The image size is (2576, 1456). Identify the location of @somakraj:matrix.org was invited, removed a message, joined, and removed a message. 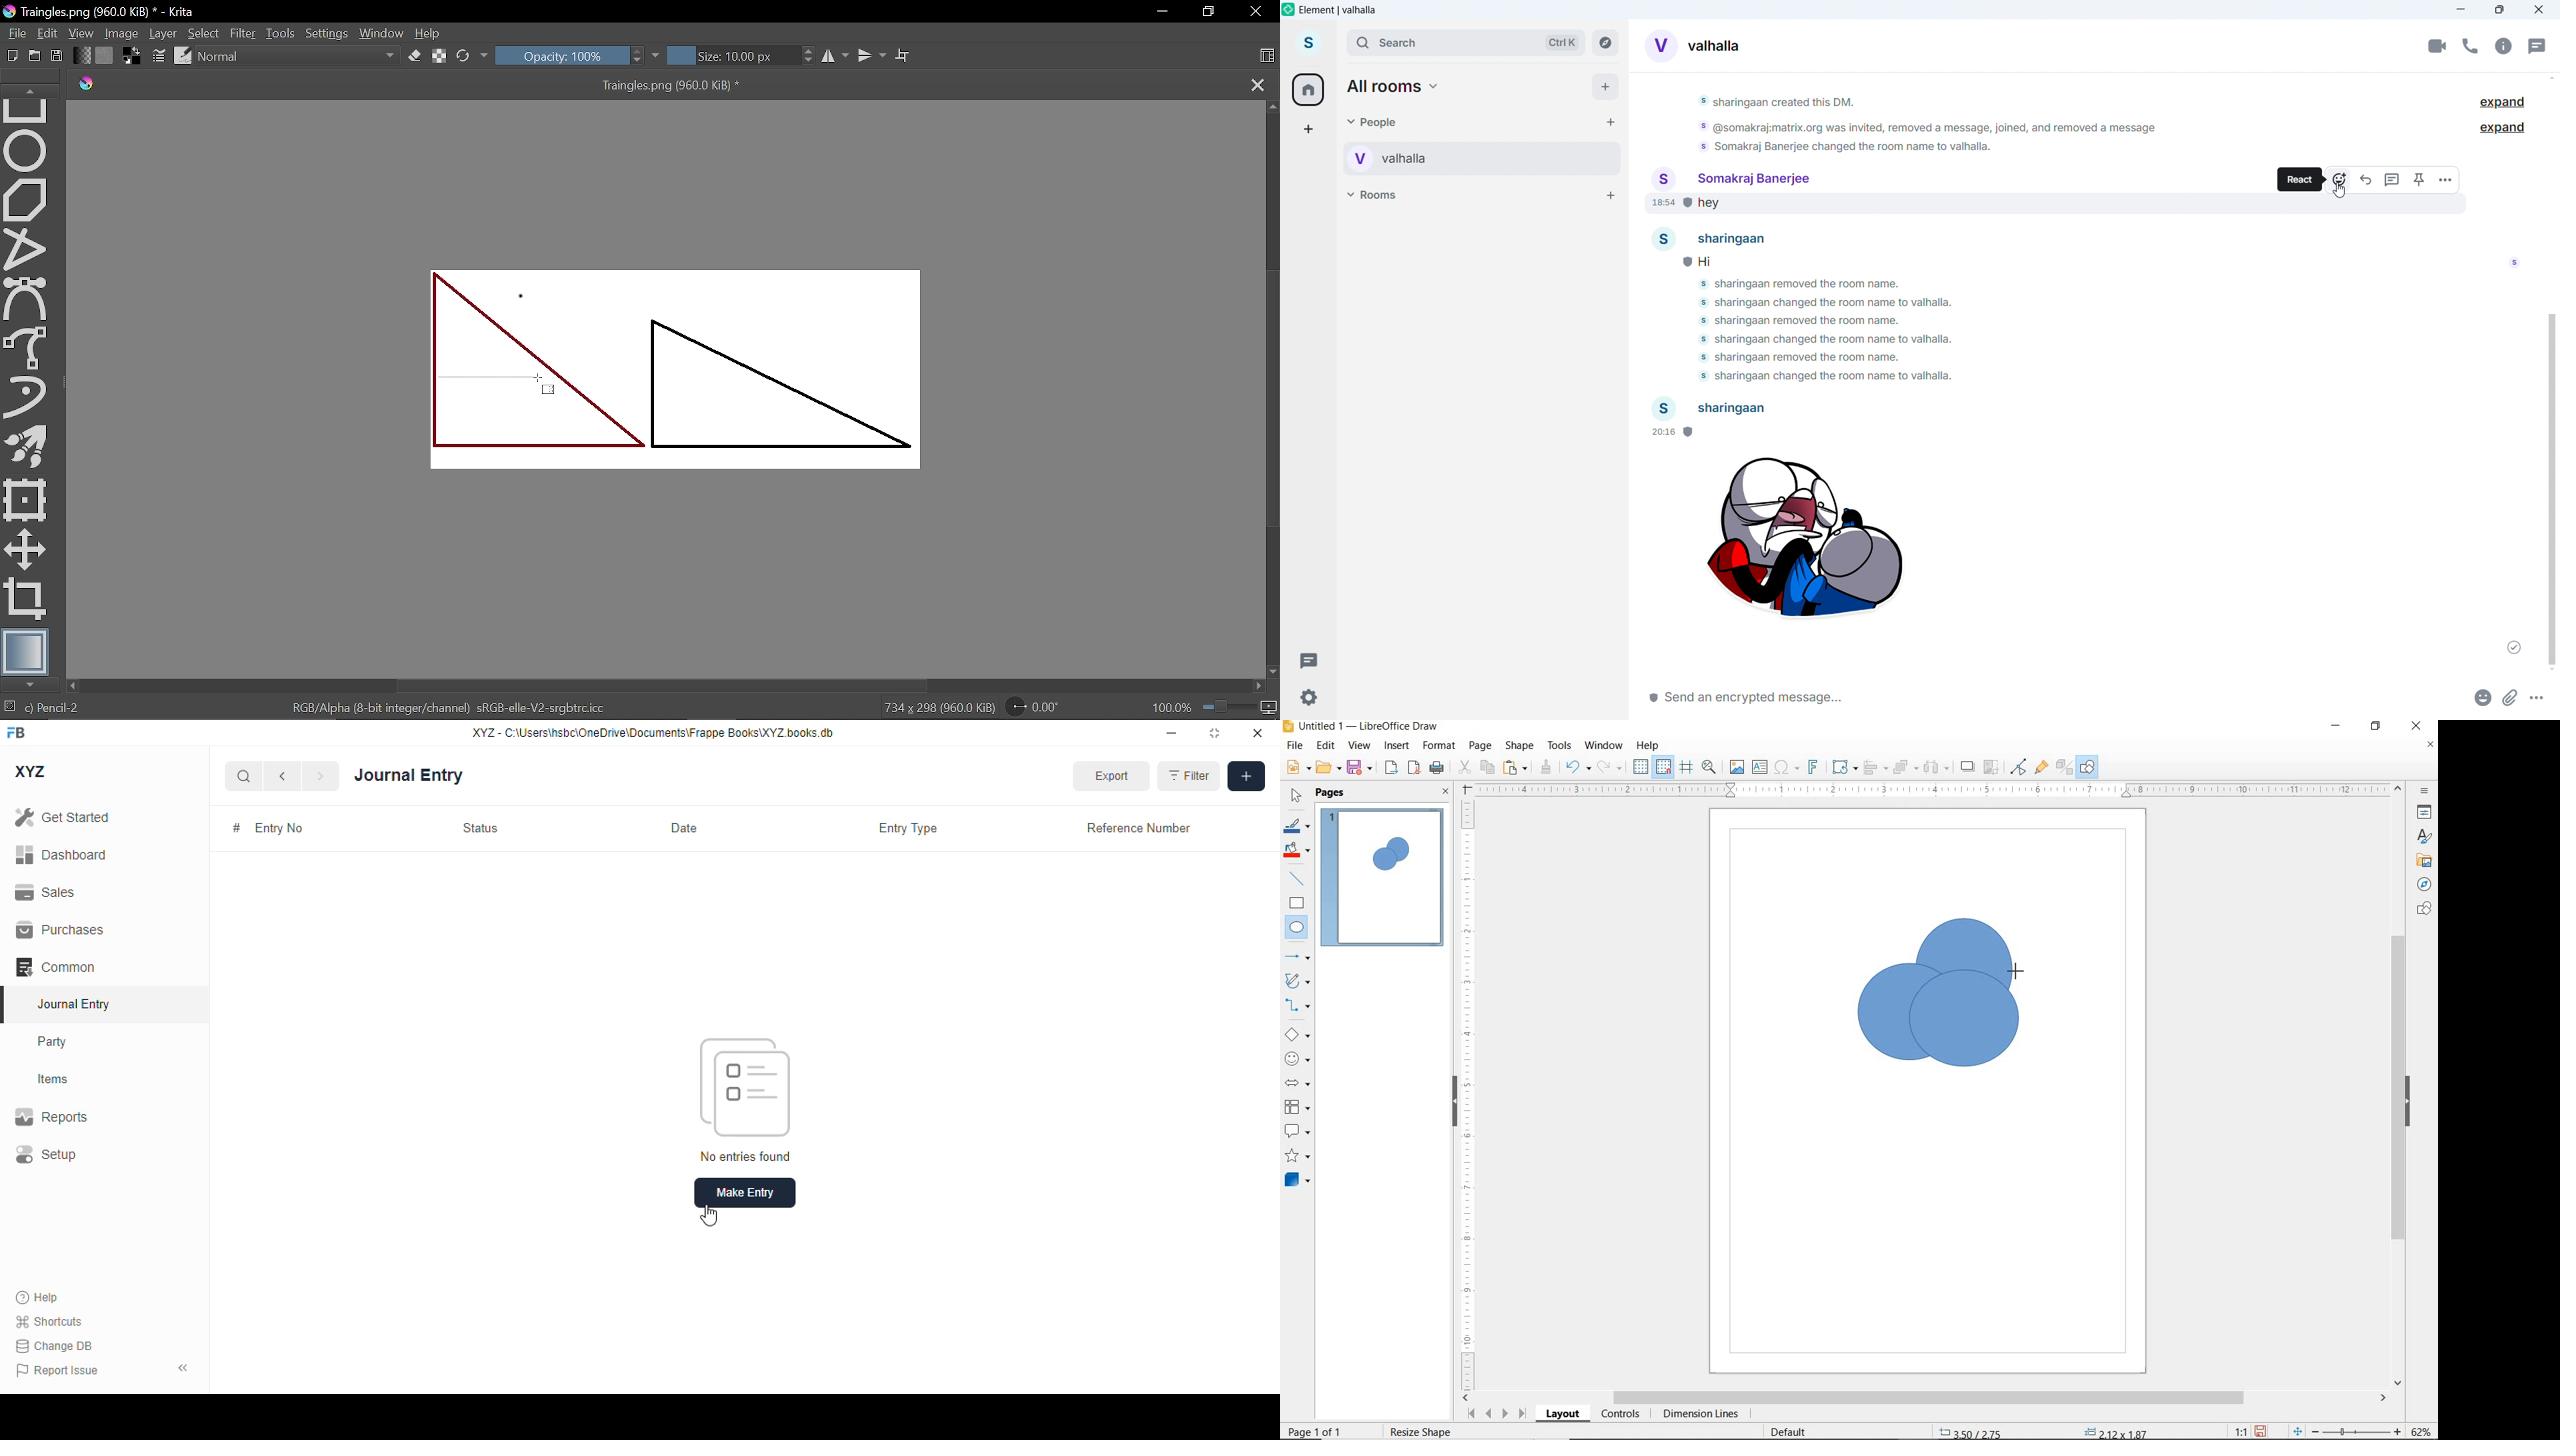
(1927, 129).